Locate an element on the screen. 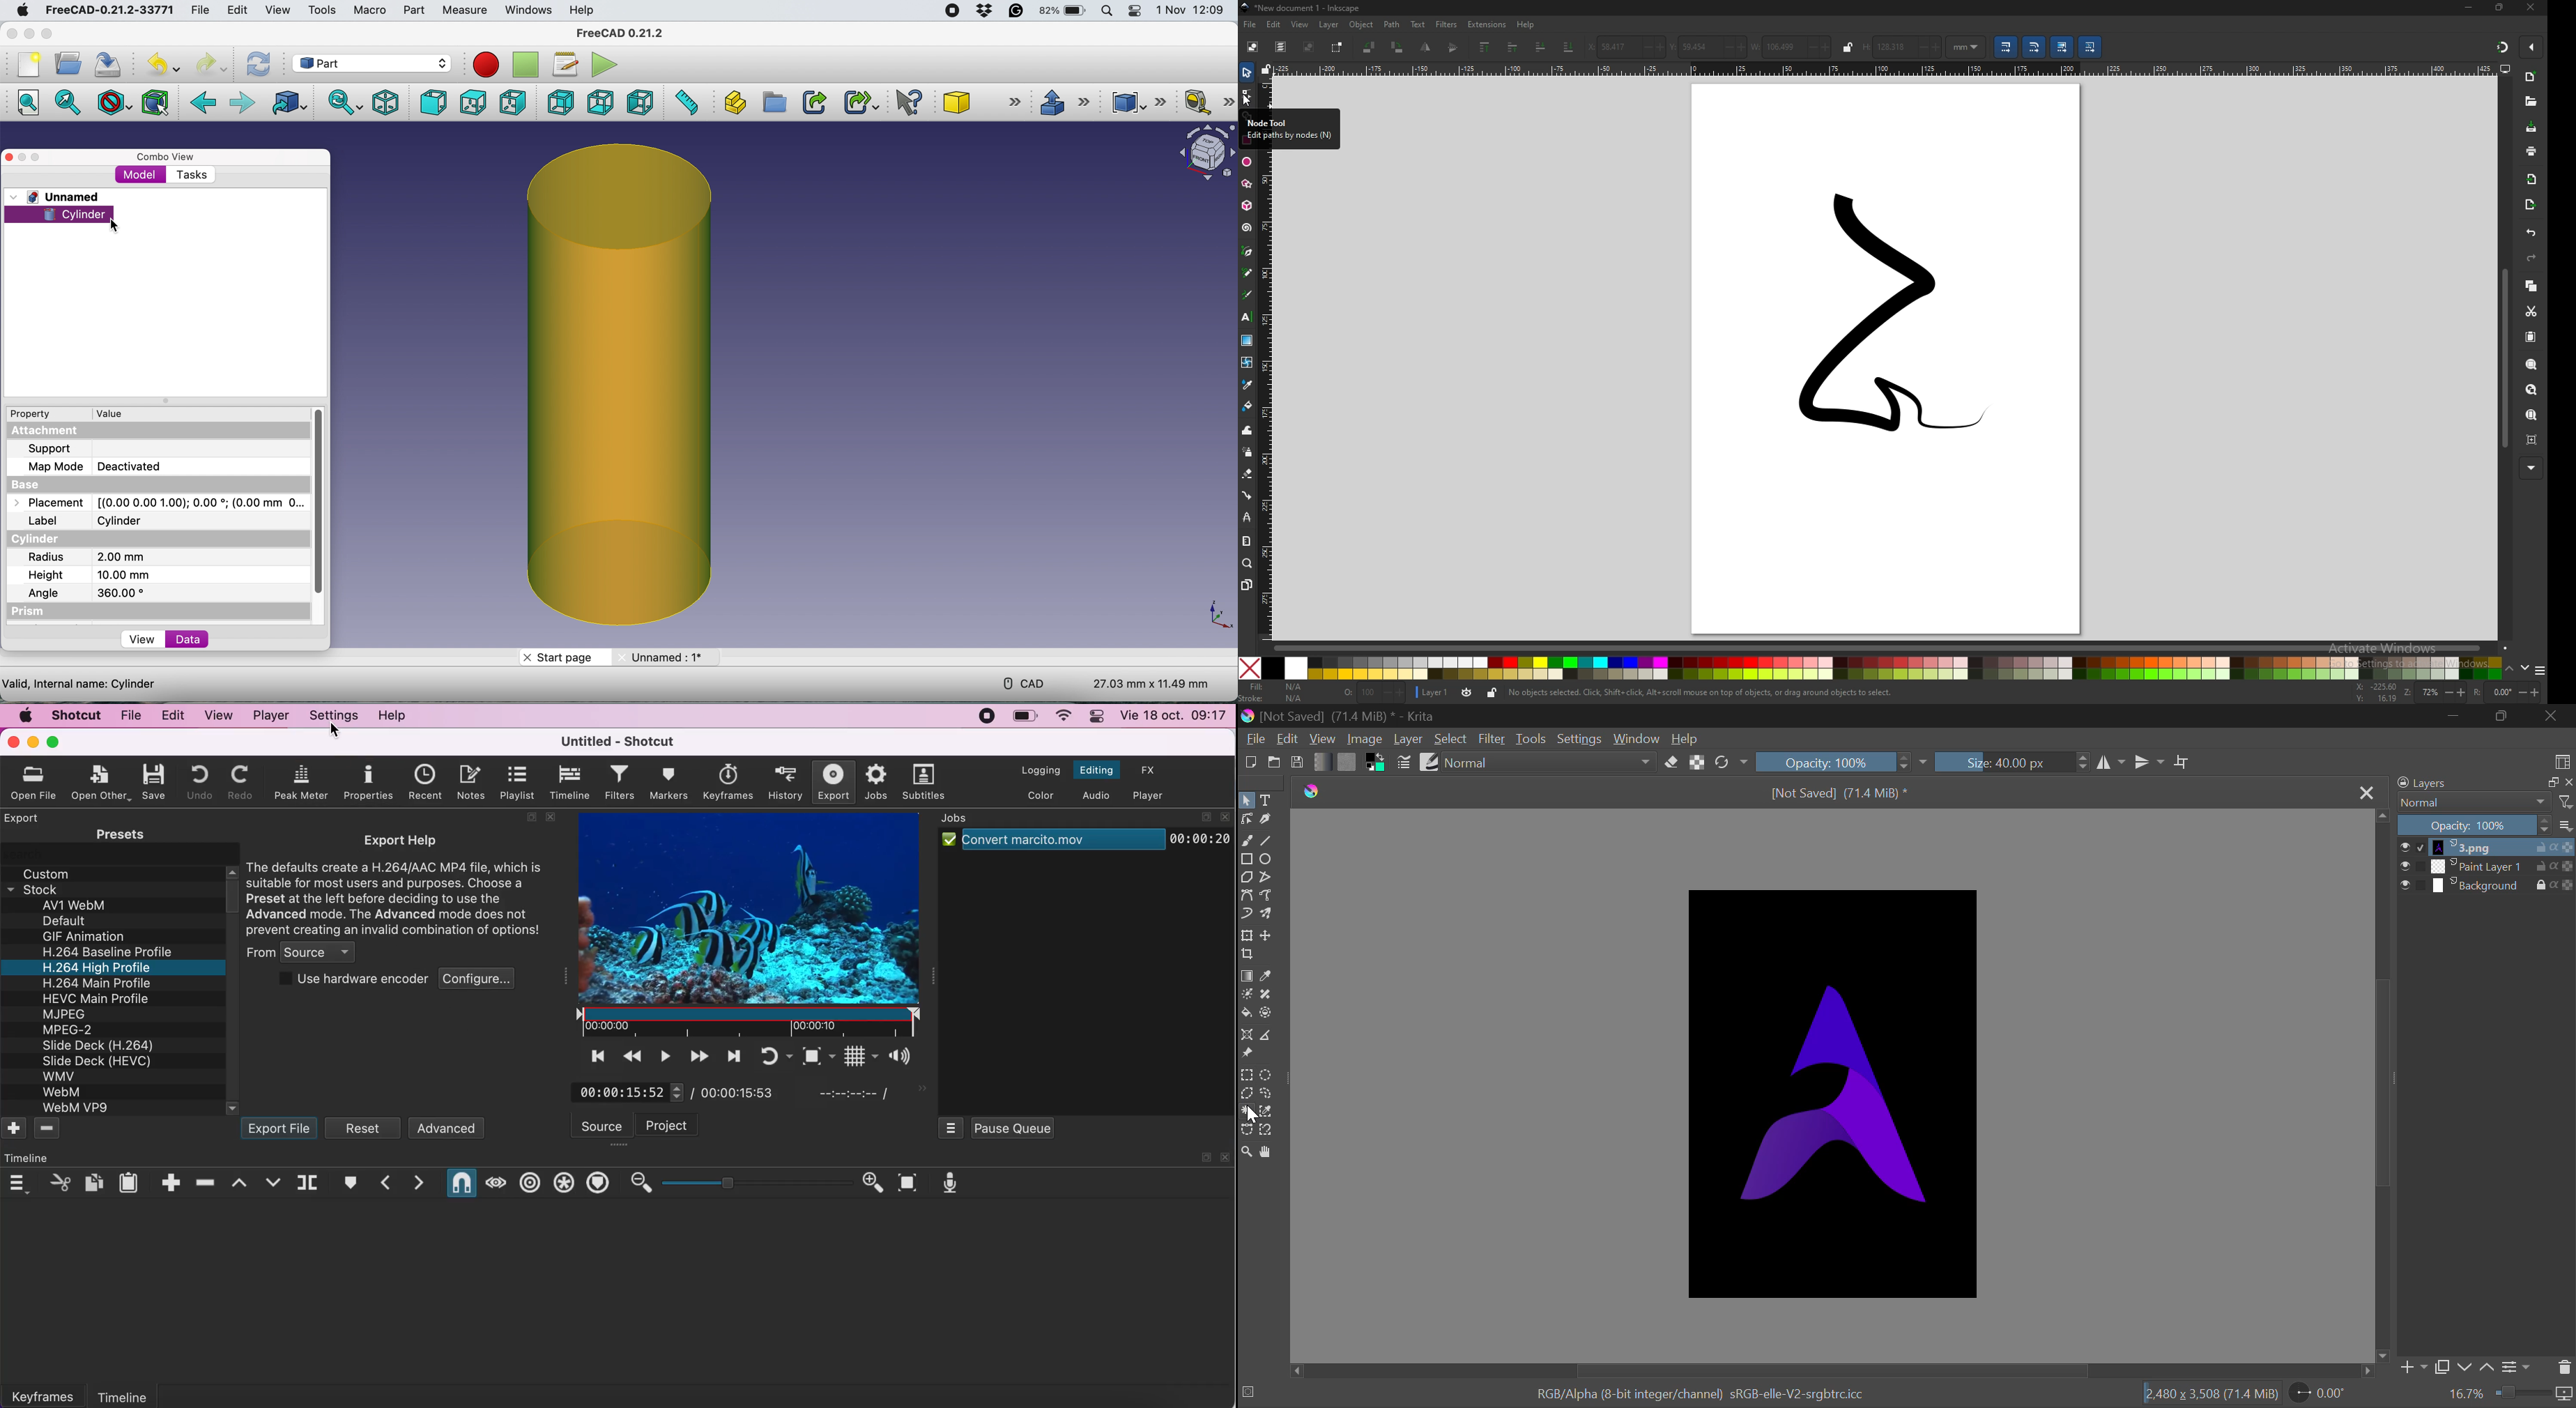 Image resolution: width=2576 pixels, height=1428 pixels. start page is located at coordinates (562, 659).